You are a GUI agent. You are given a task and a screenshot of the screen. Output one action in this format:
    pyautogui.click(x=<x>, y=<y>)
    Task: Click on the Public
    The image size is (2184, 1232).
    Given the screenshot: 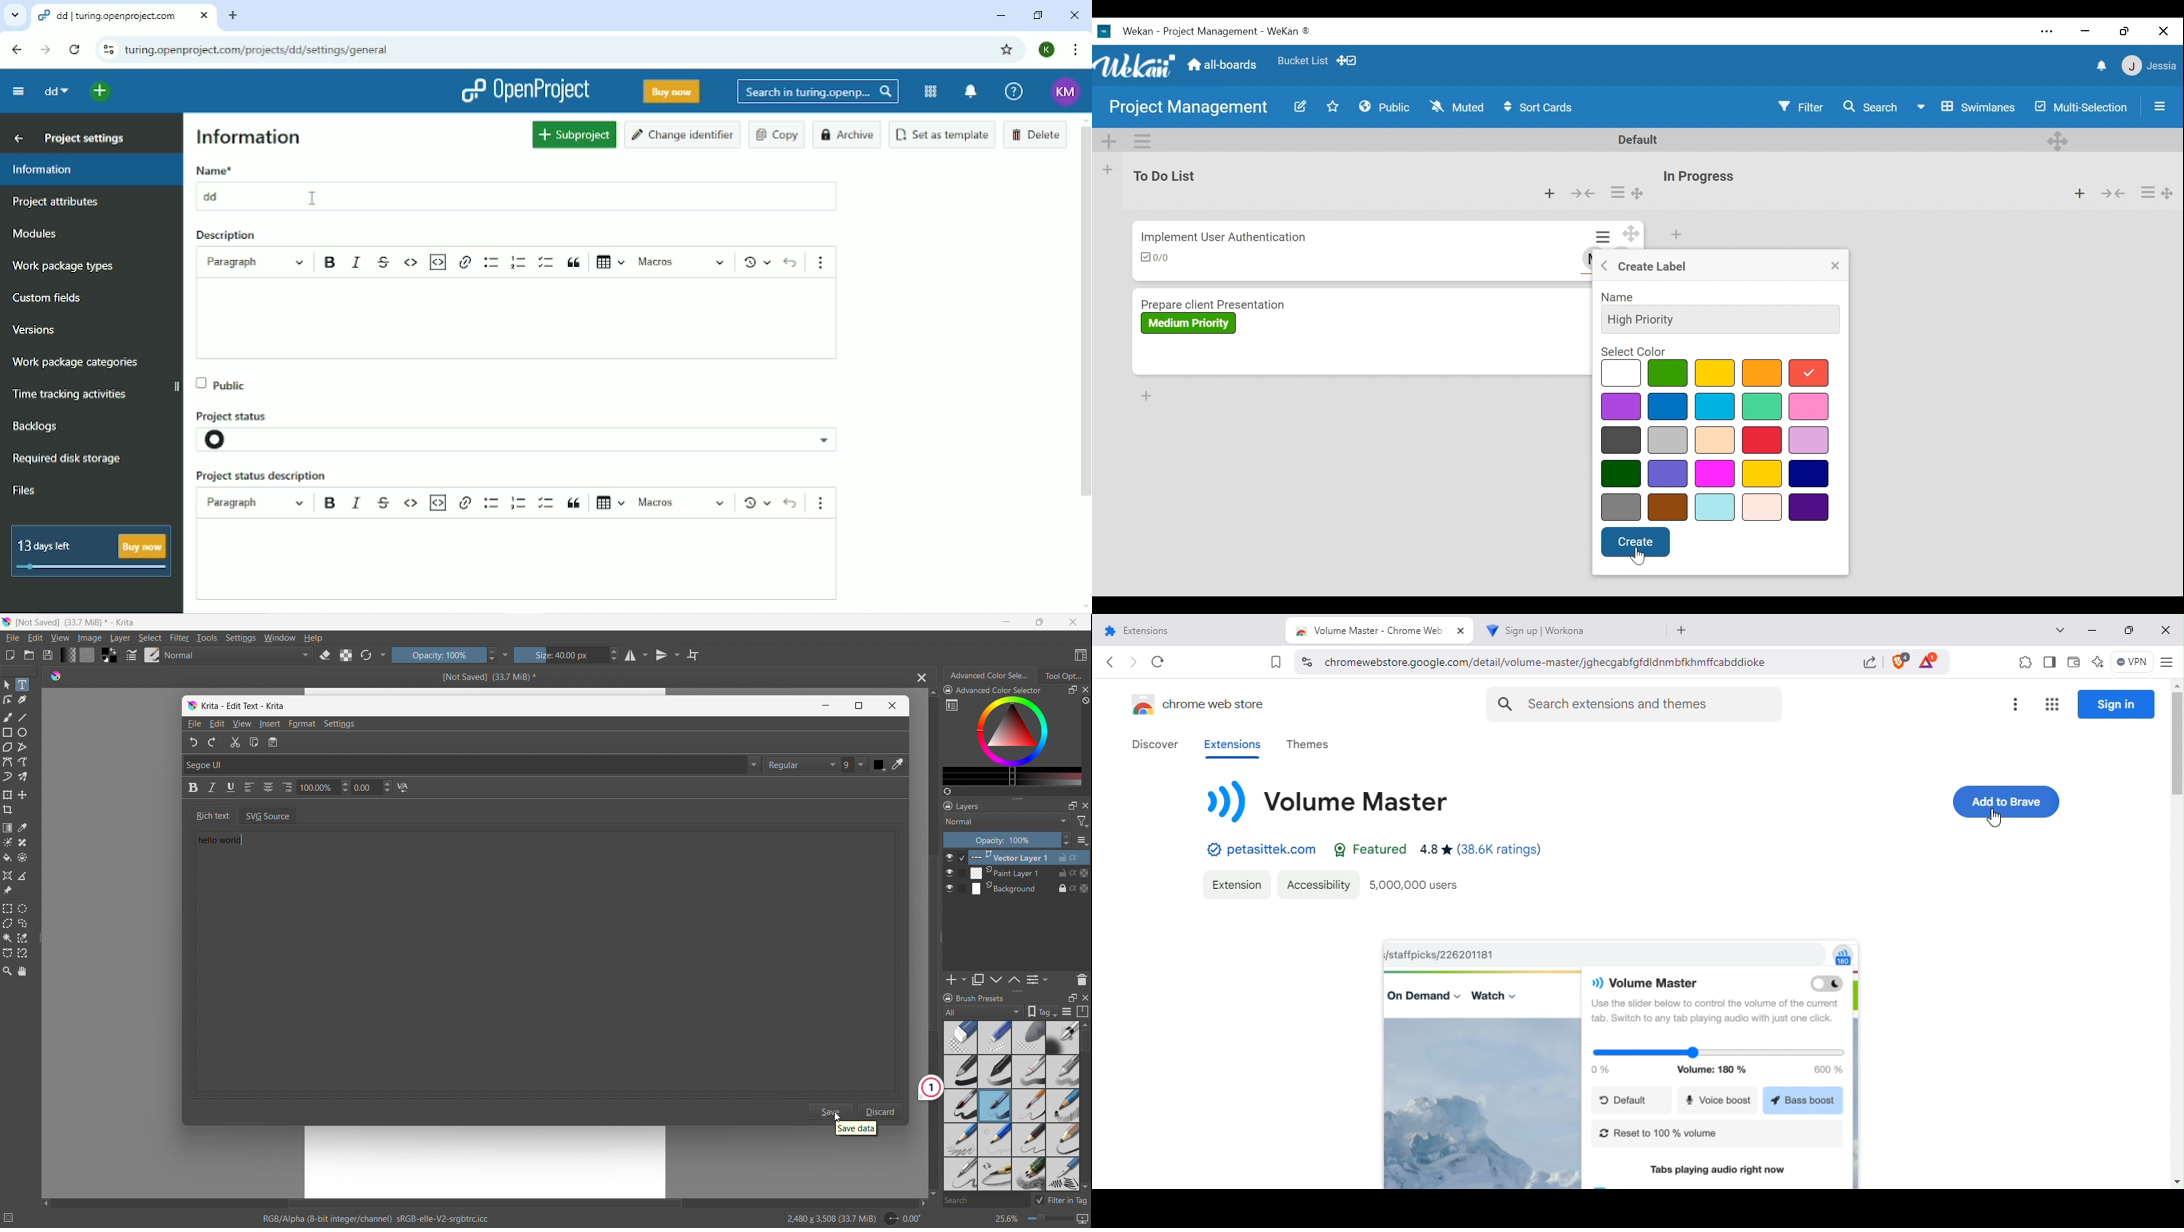 What is the action you would take?
    pyautogui.click(x=1385, y=106)
    